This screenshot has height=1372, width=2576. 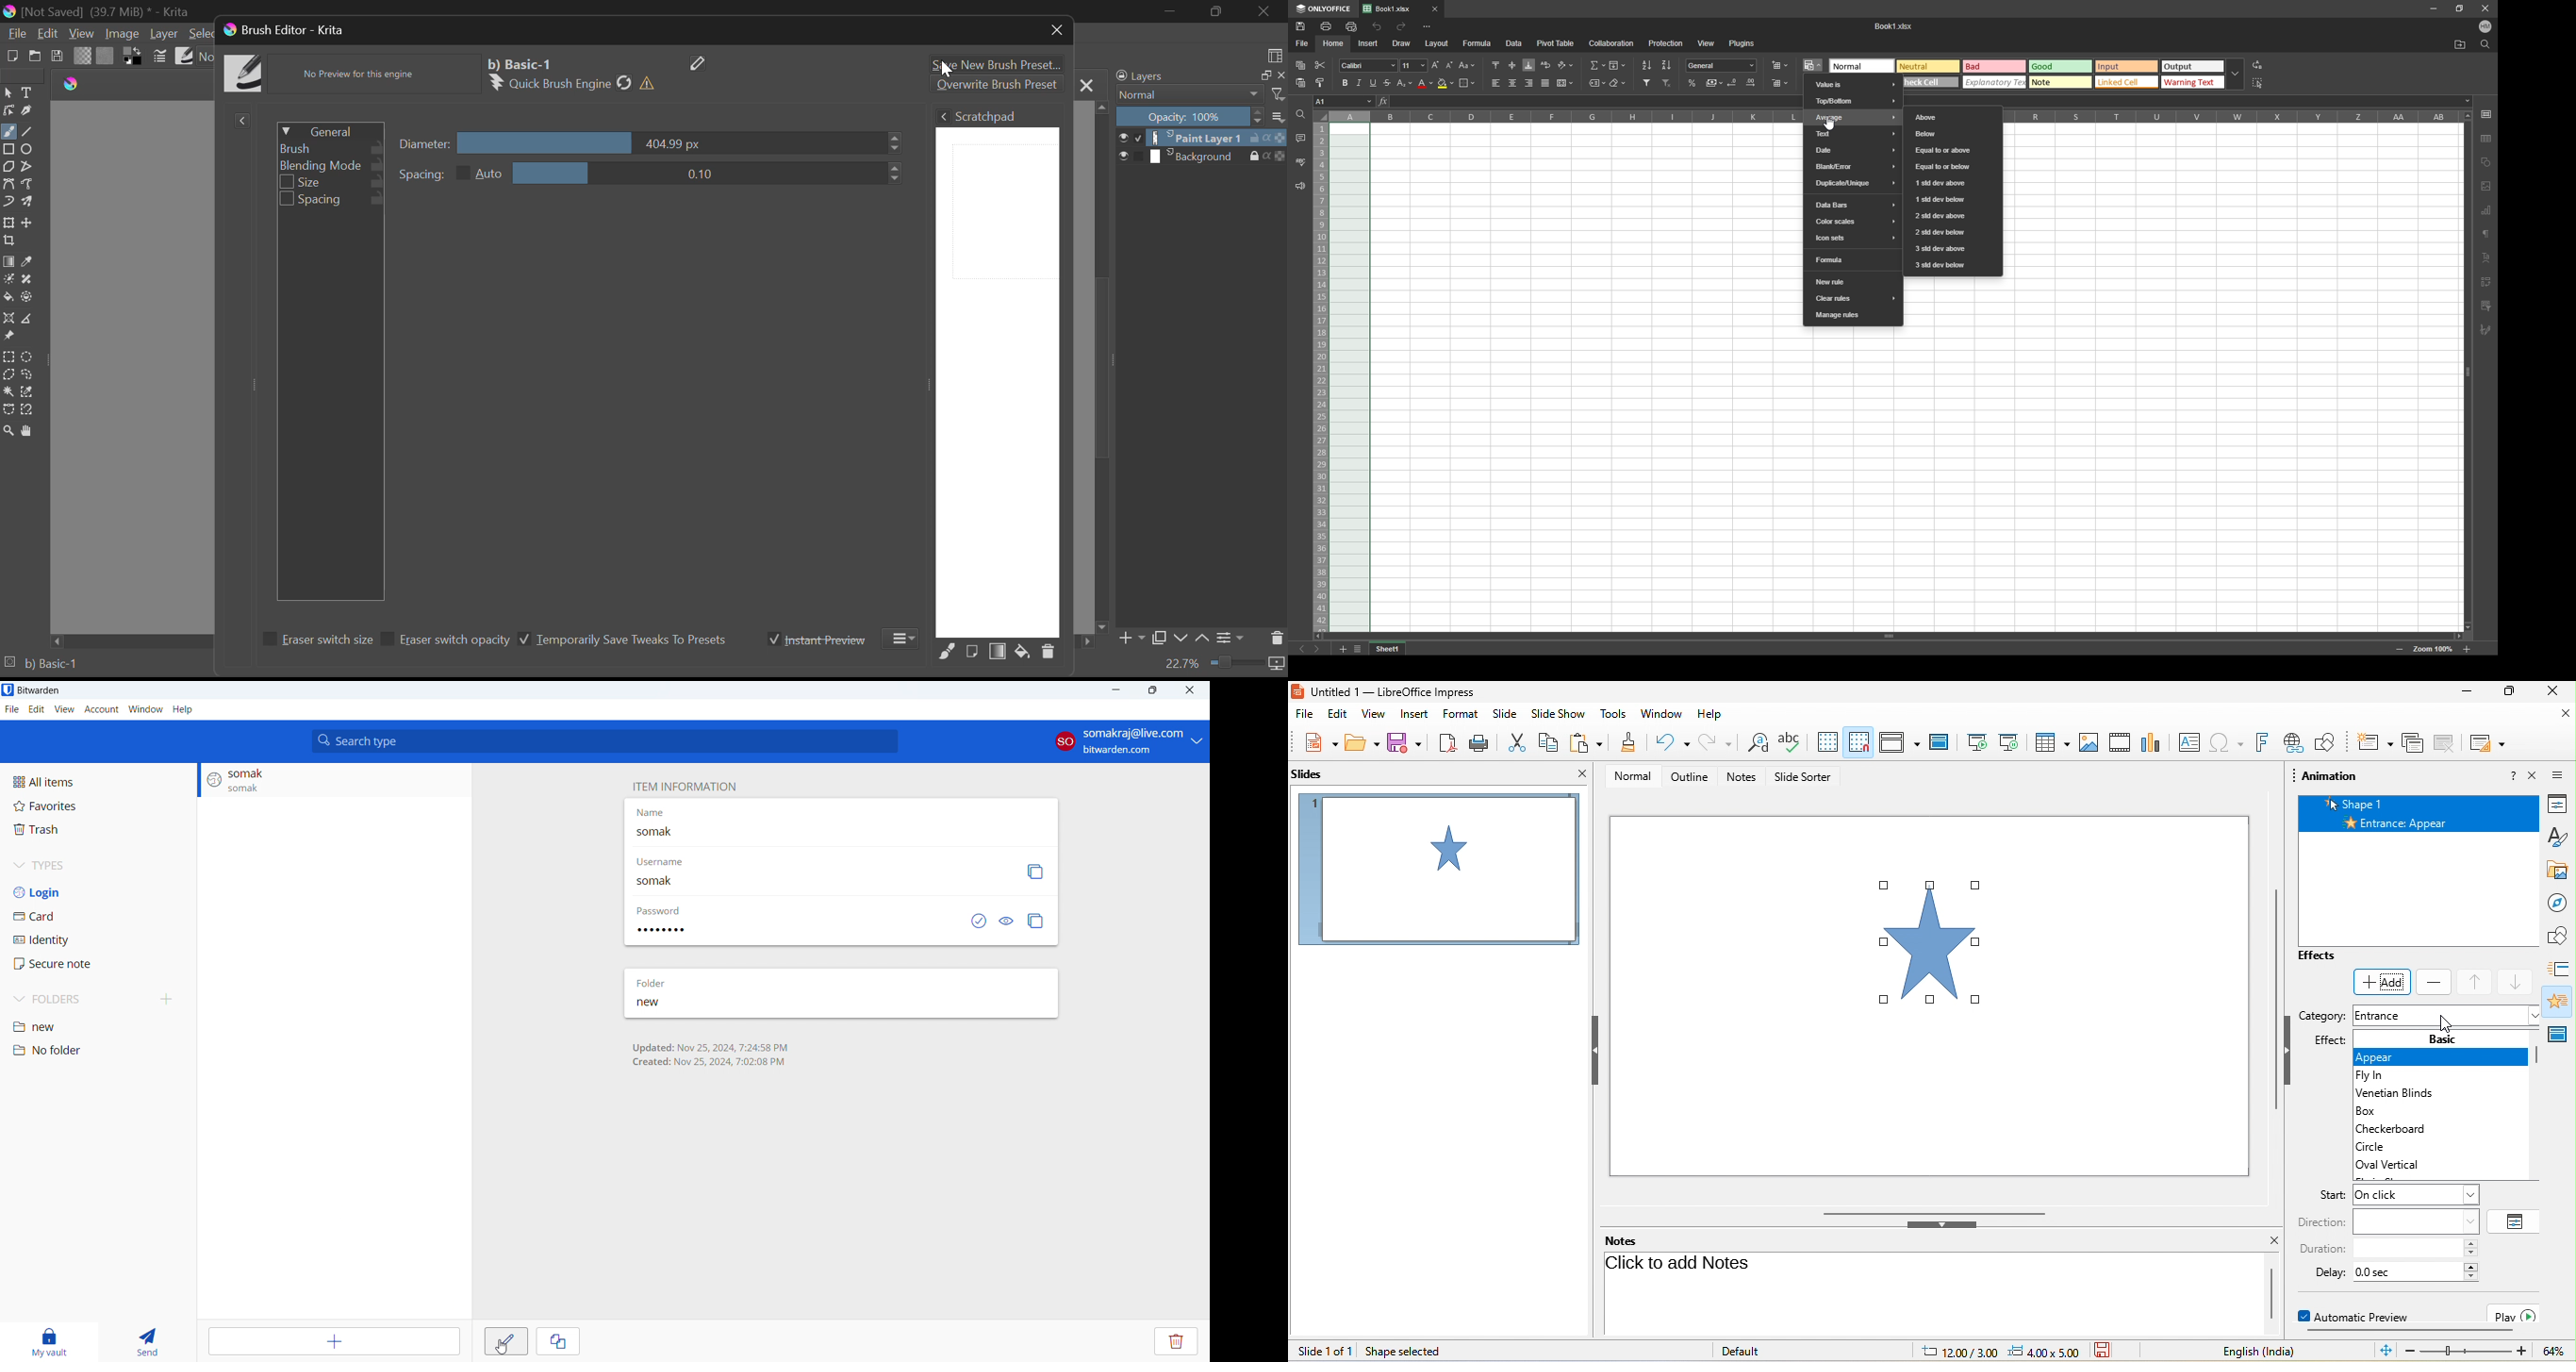 I want to click on item information, so click(x=682, y=786).